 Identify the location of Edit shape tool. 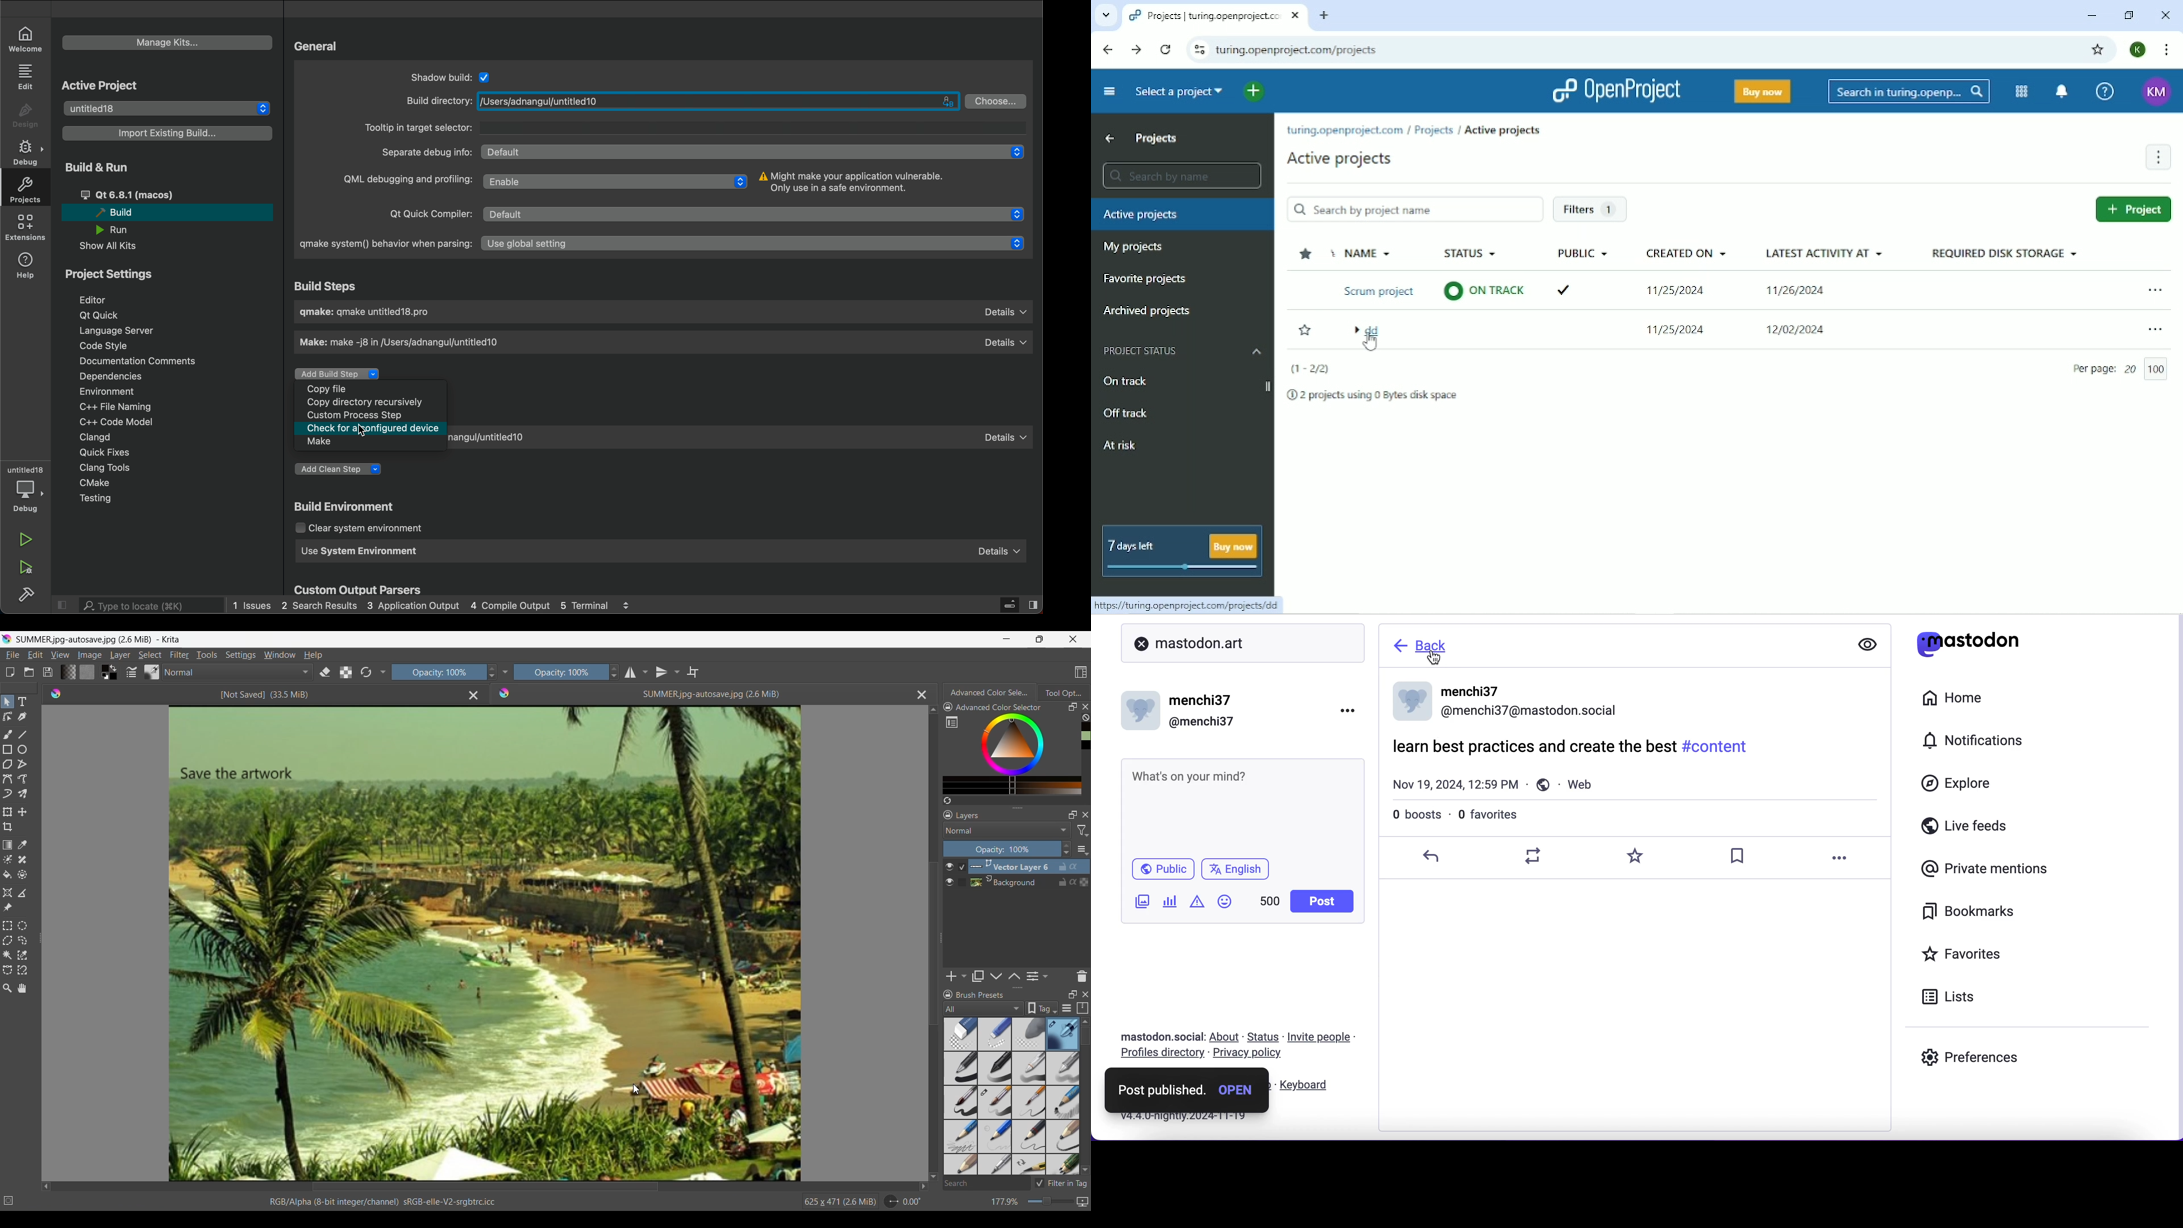
(7, 717).